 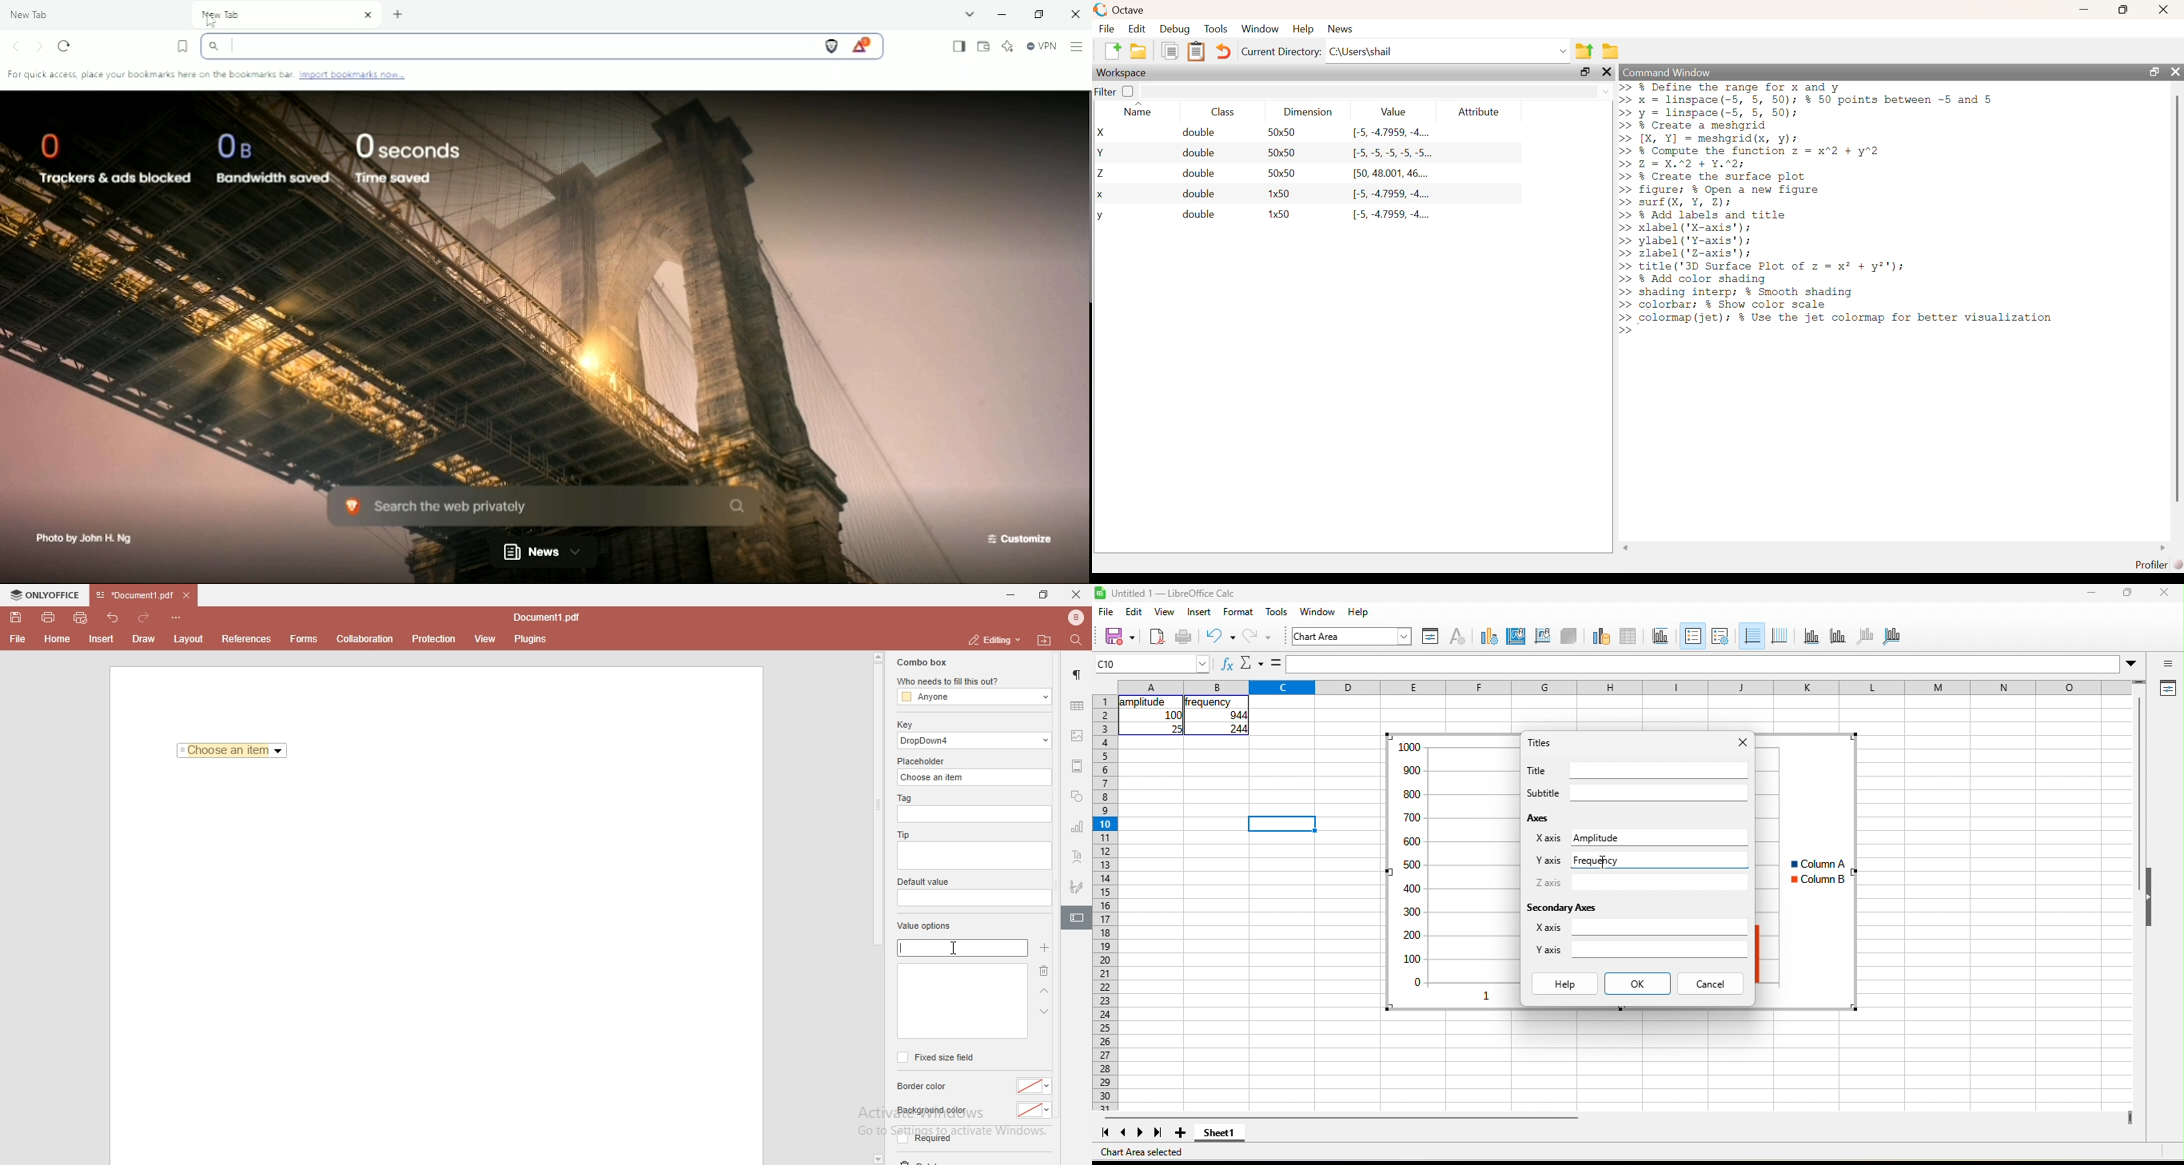 I want to click on Profiler, so click(x=2158, y=565).